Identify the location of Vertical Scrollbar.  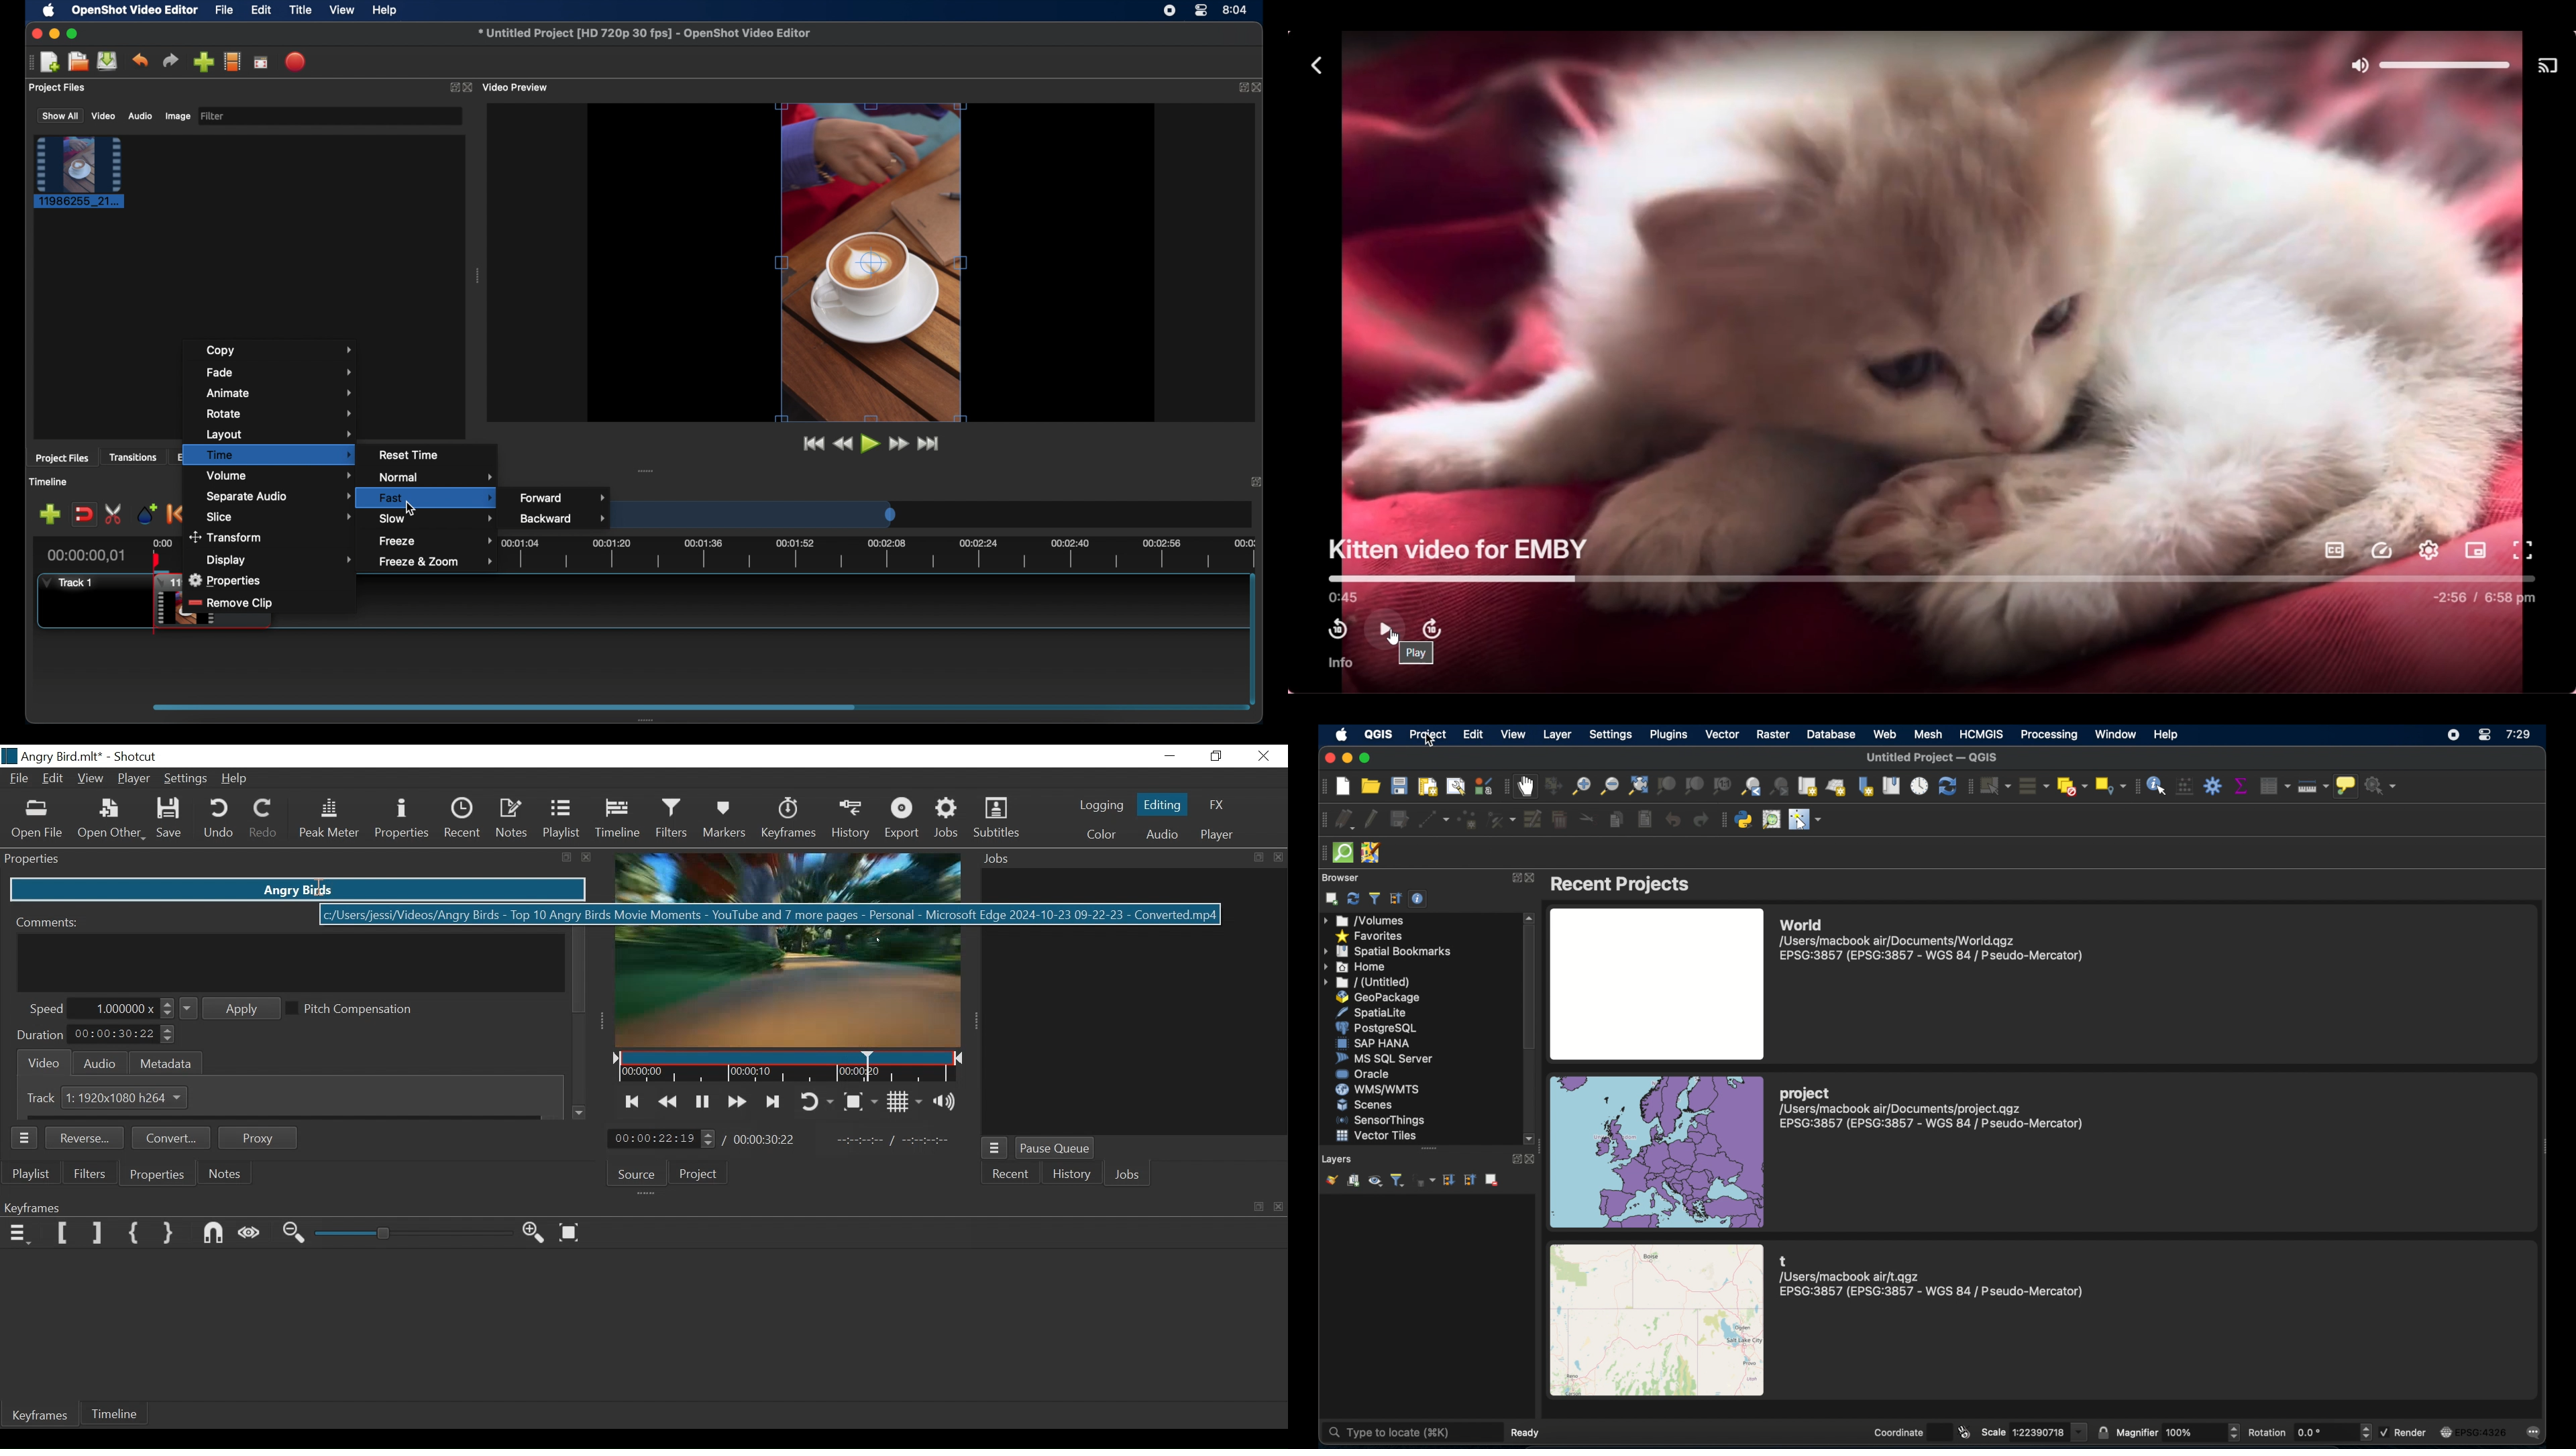
(579, 970).